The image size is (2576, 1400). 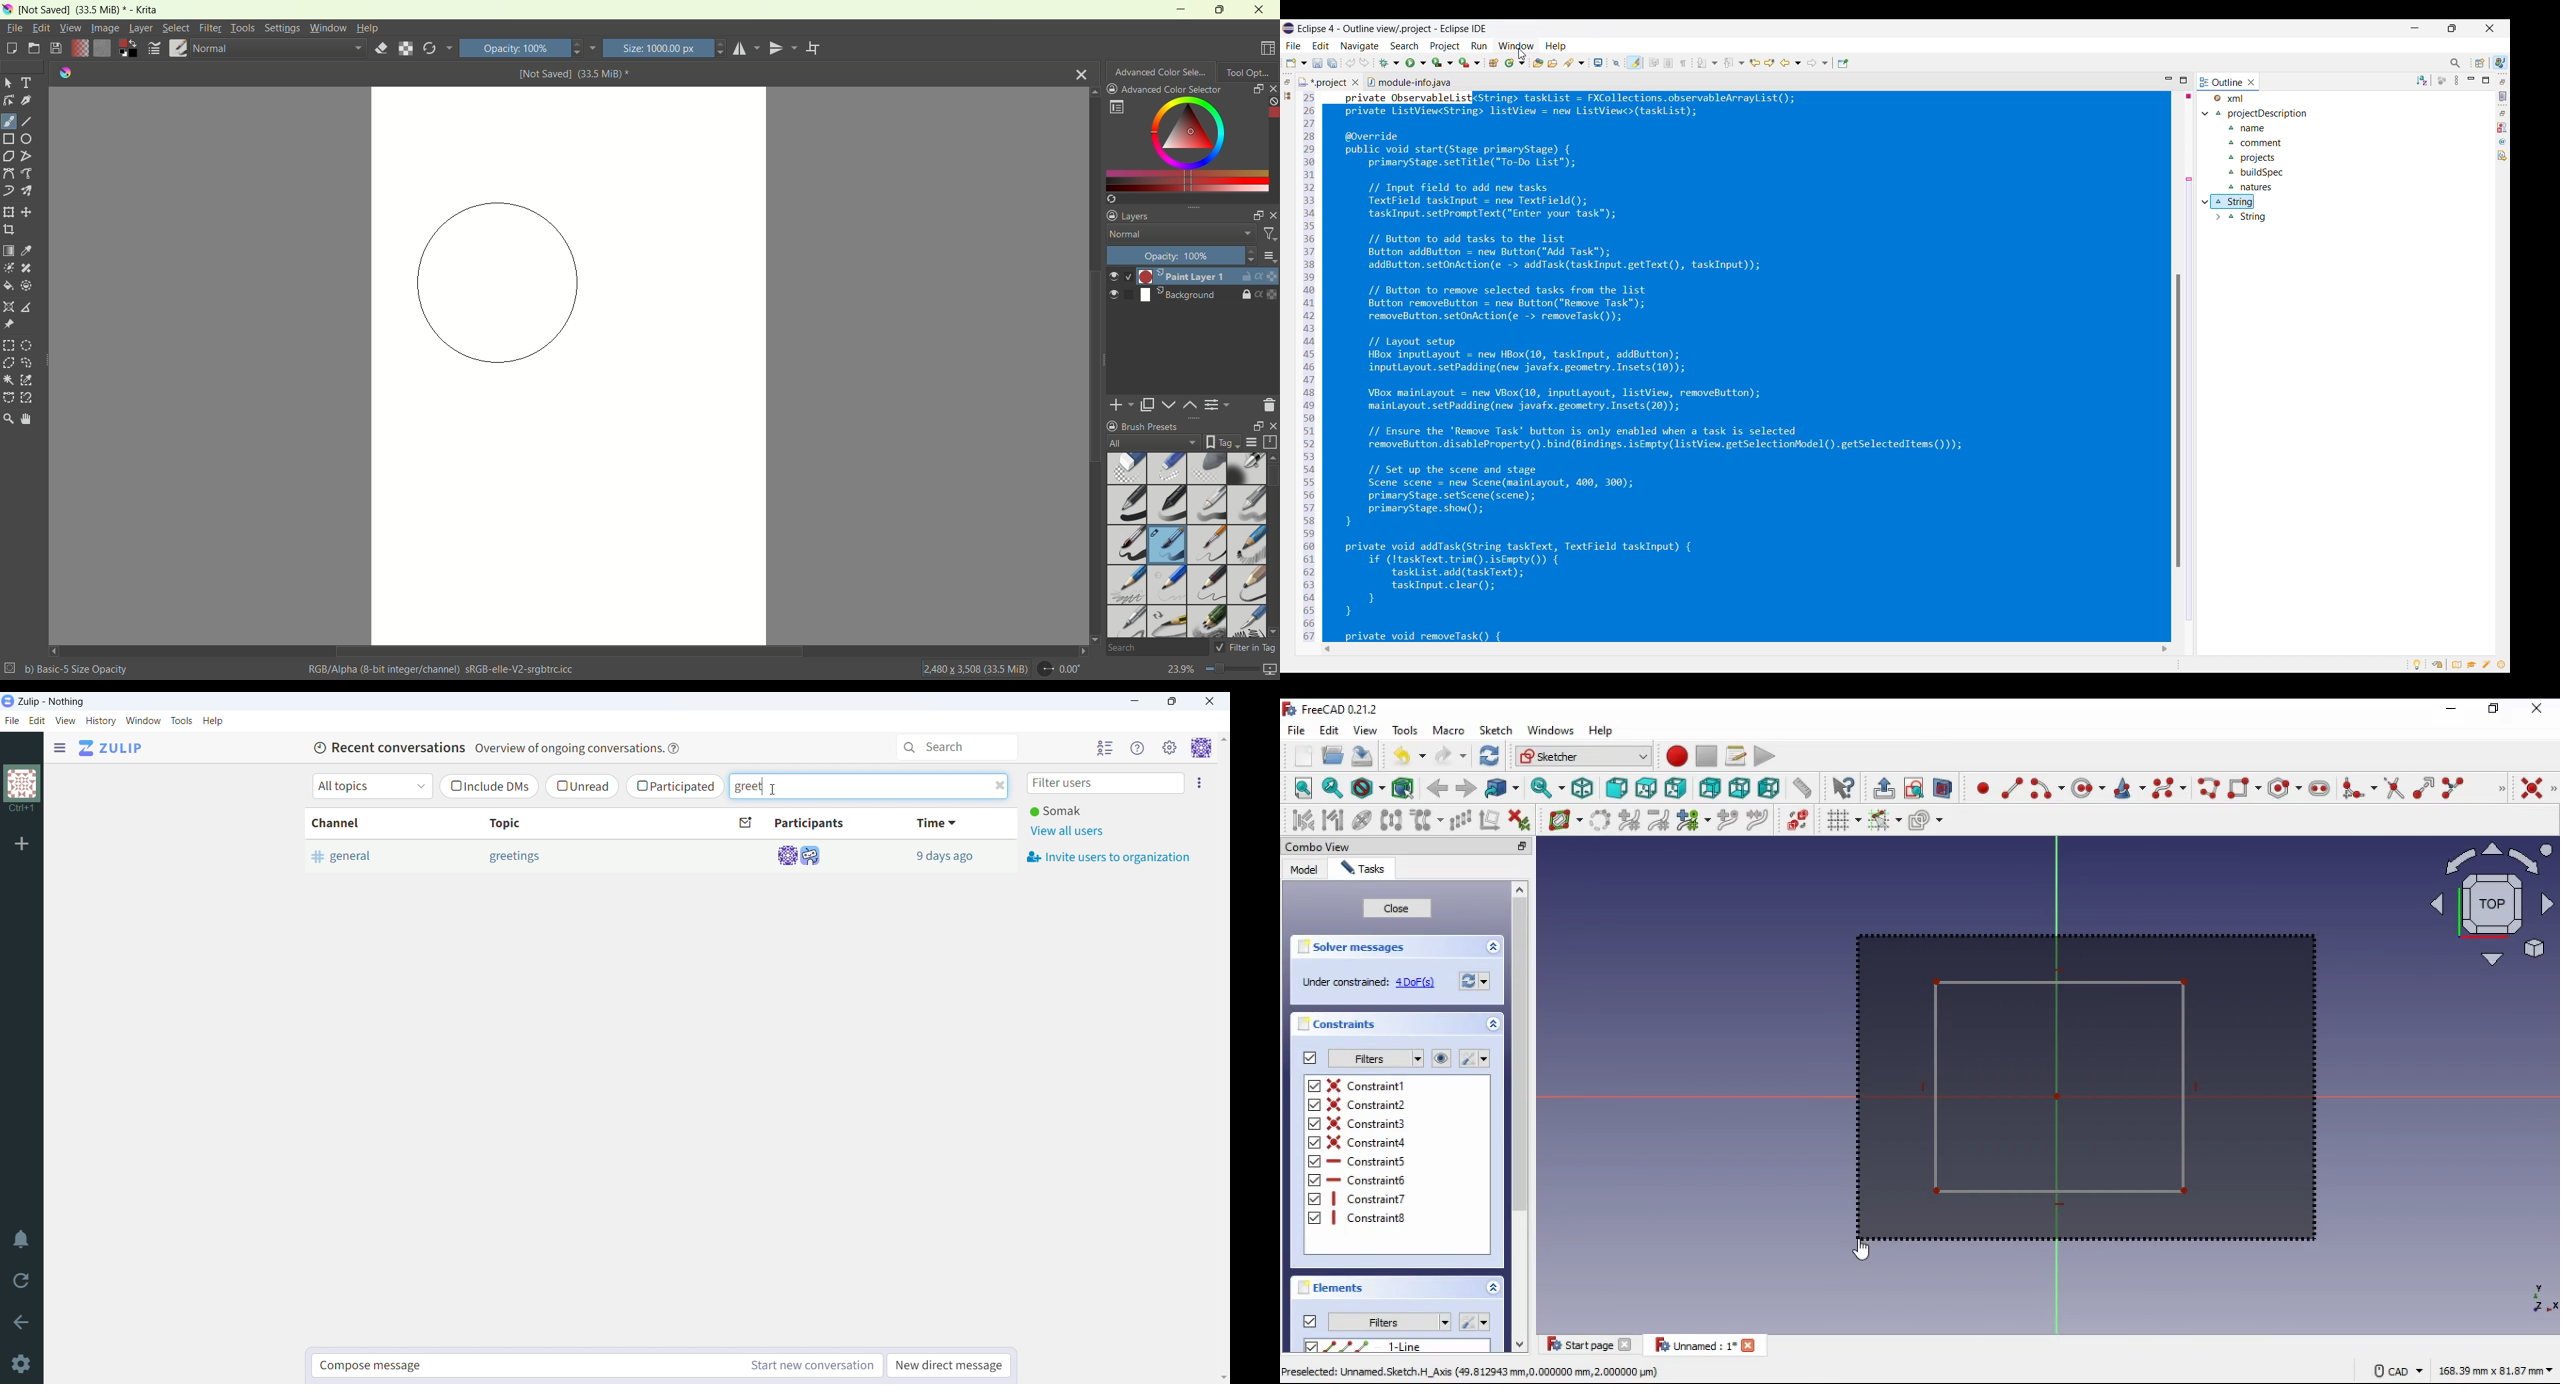 I want to click on draw a gradient, so click(x=9, y=250).